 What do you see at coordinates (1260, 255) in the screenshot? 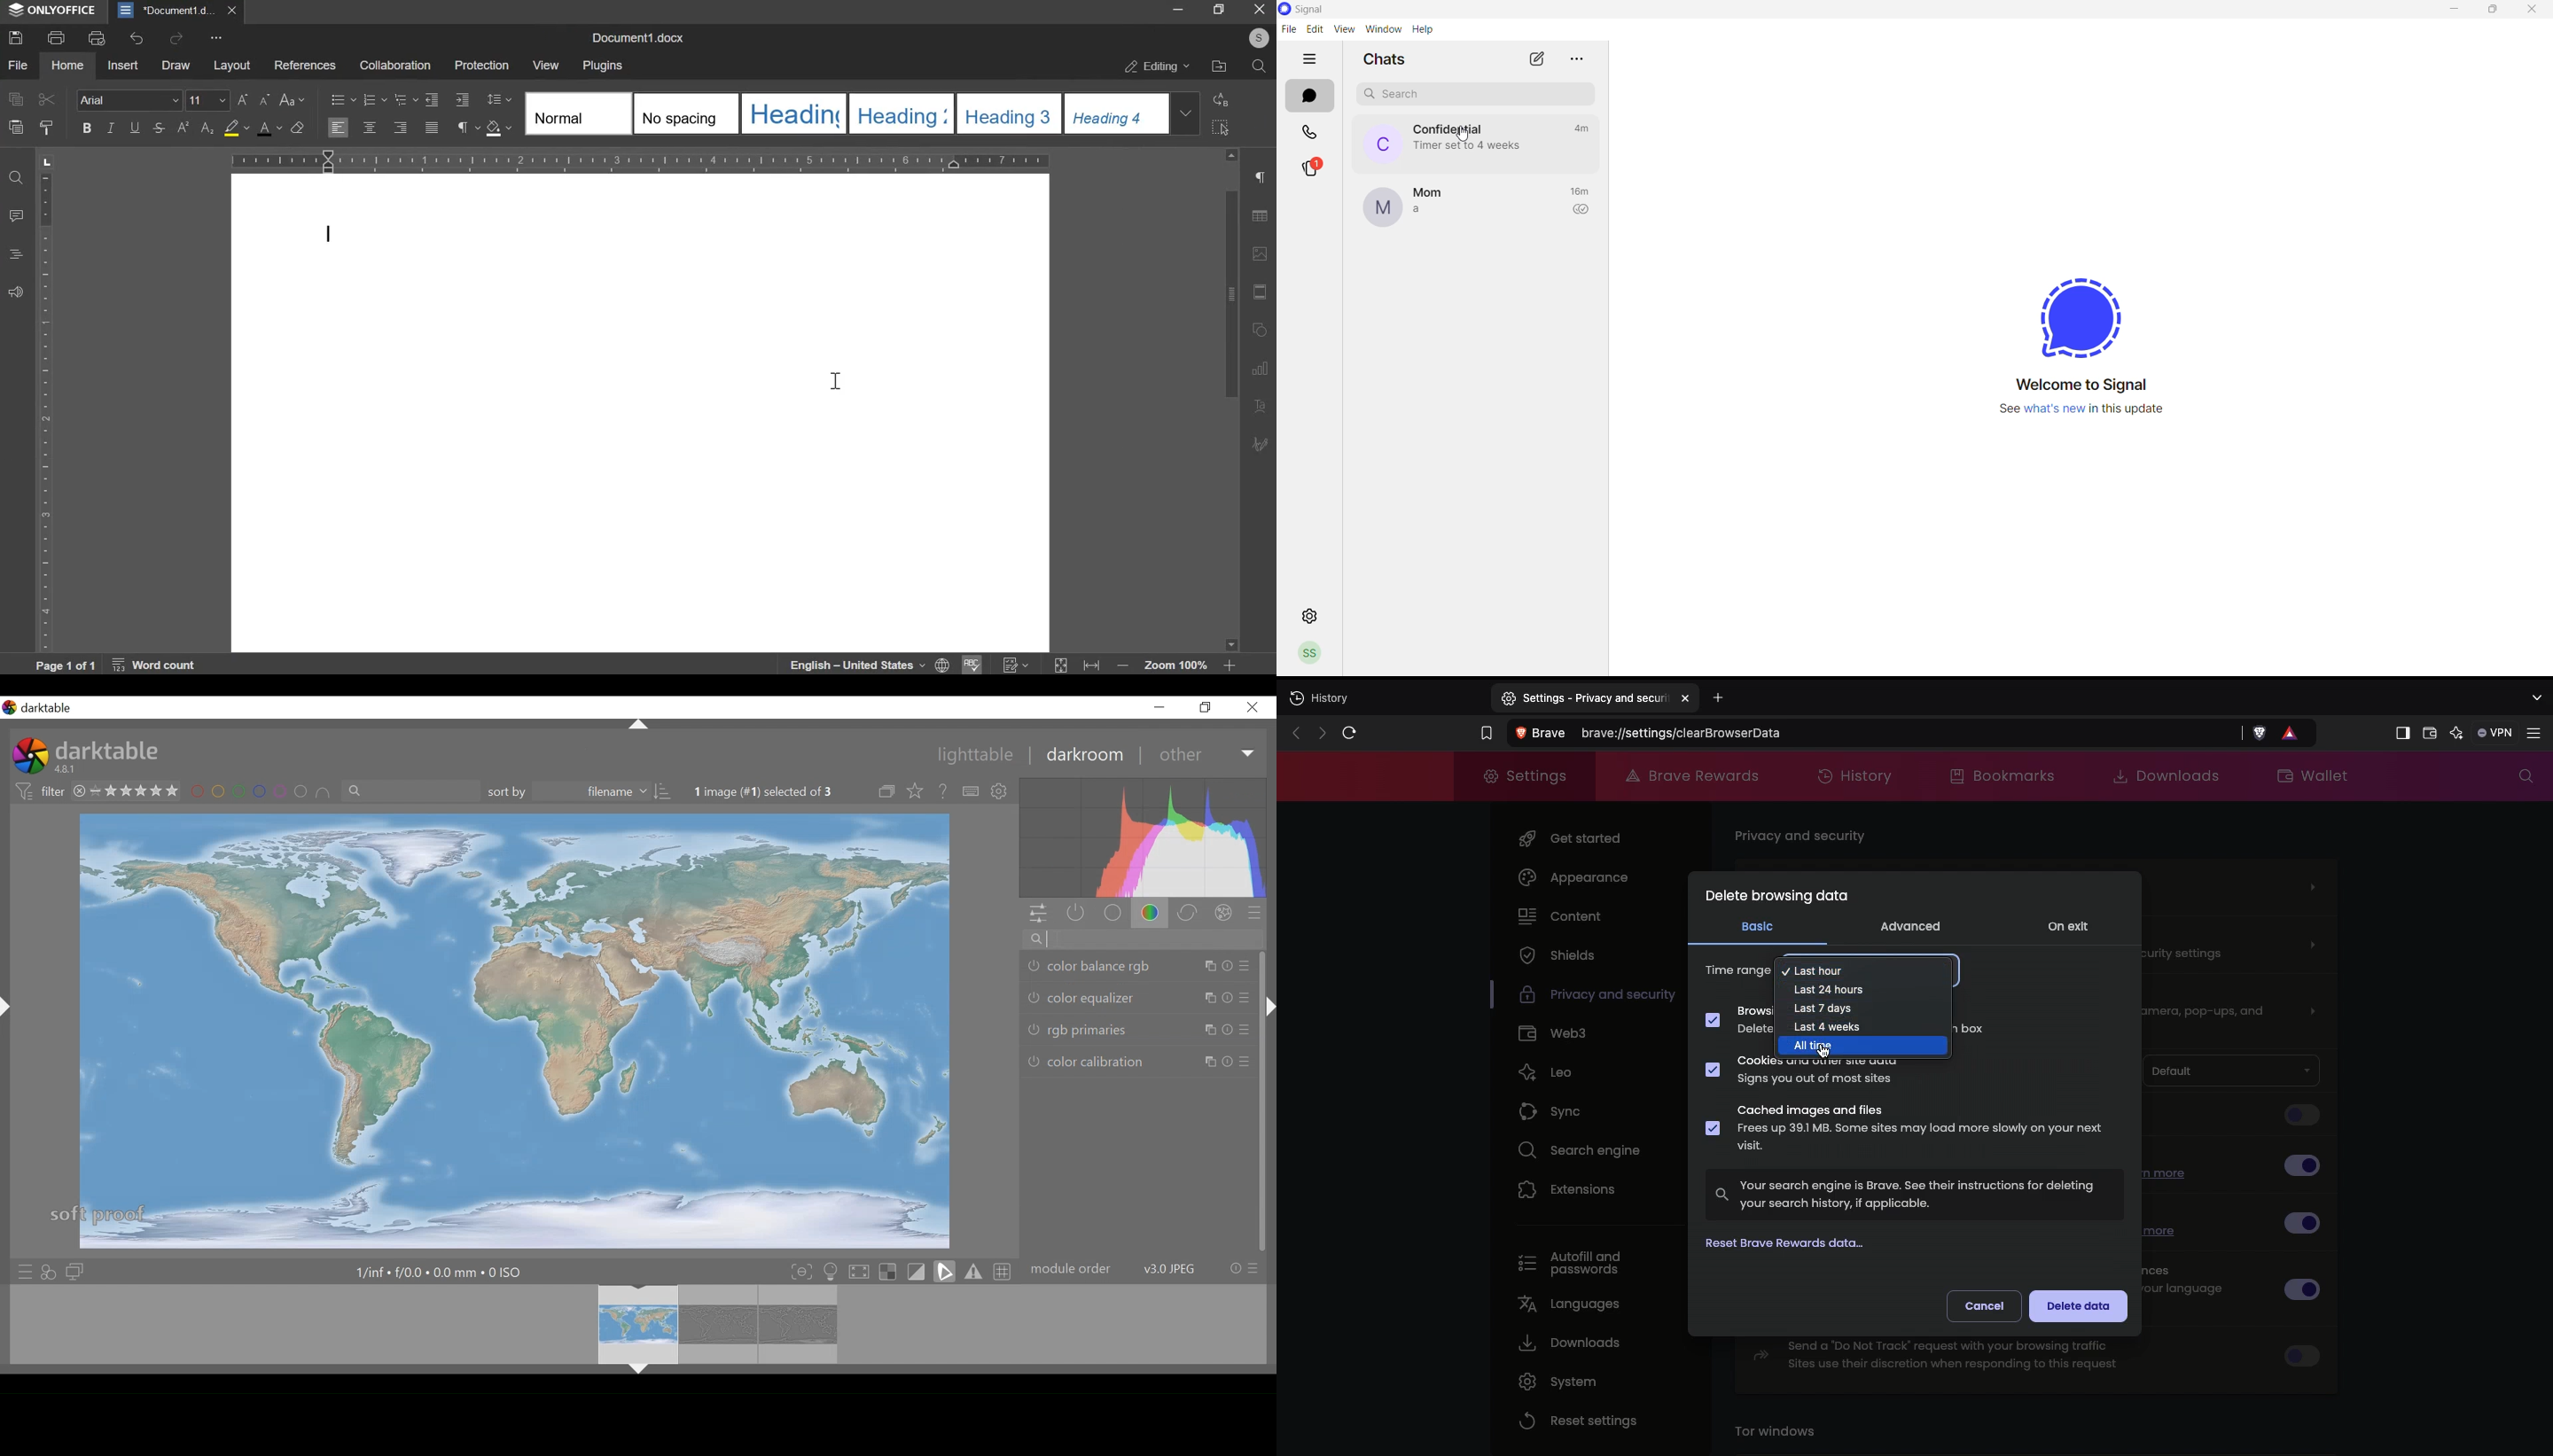
I see `image` at bounding box center [1260, 255].